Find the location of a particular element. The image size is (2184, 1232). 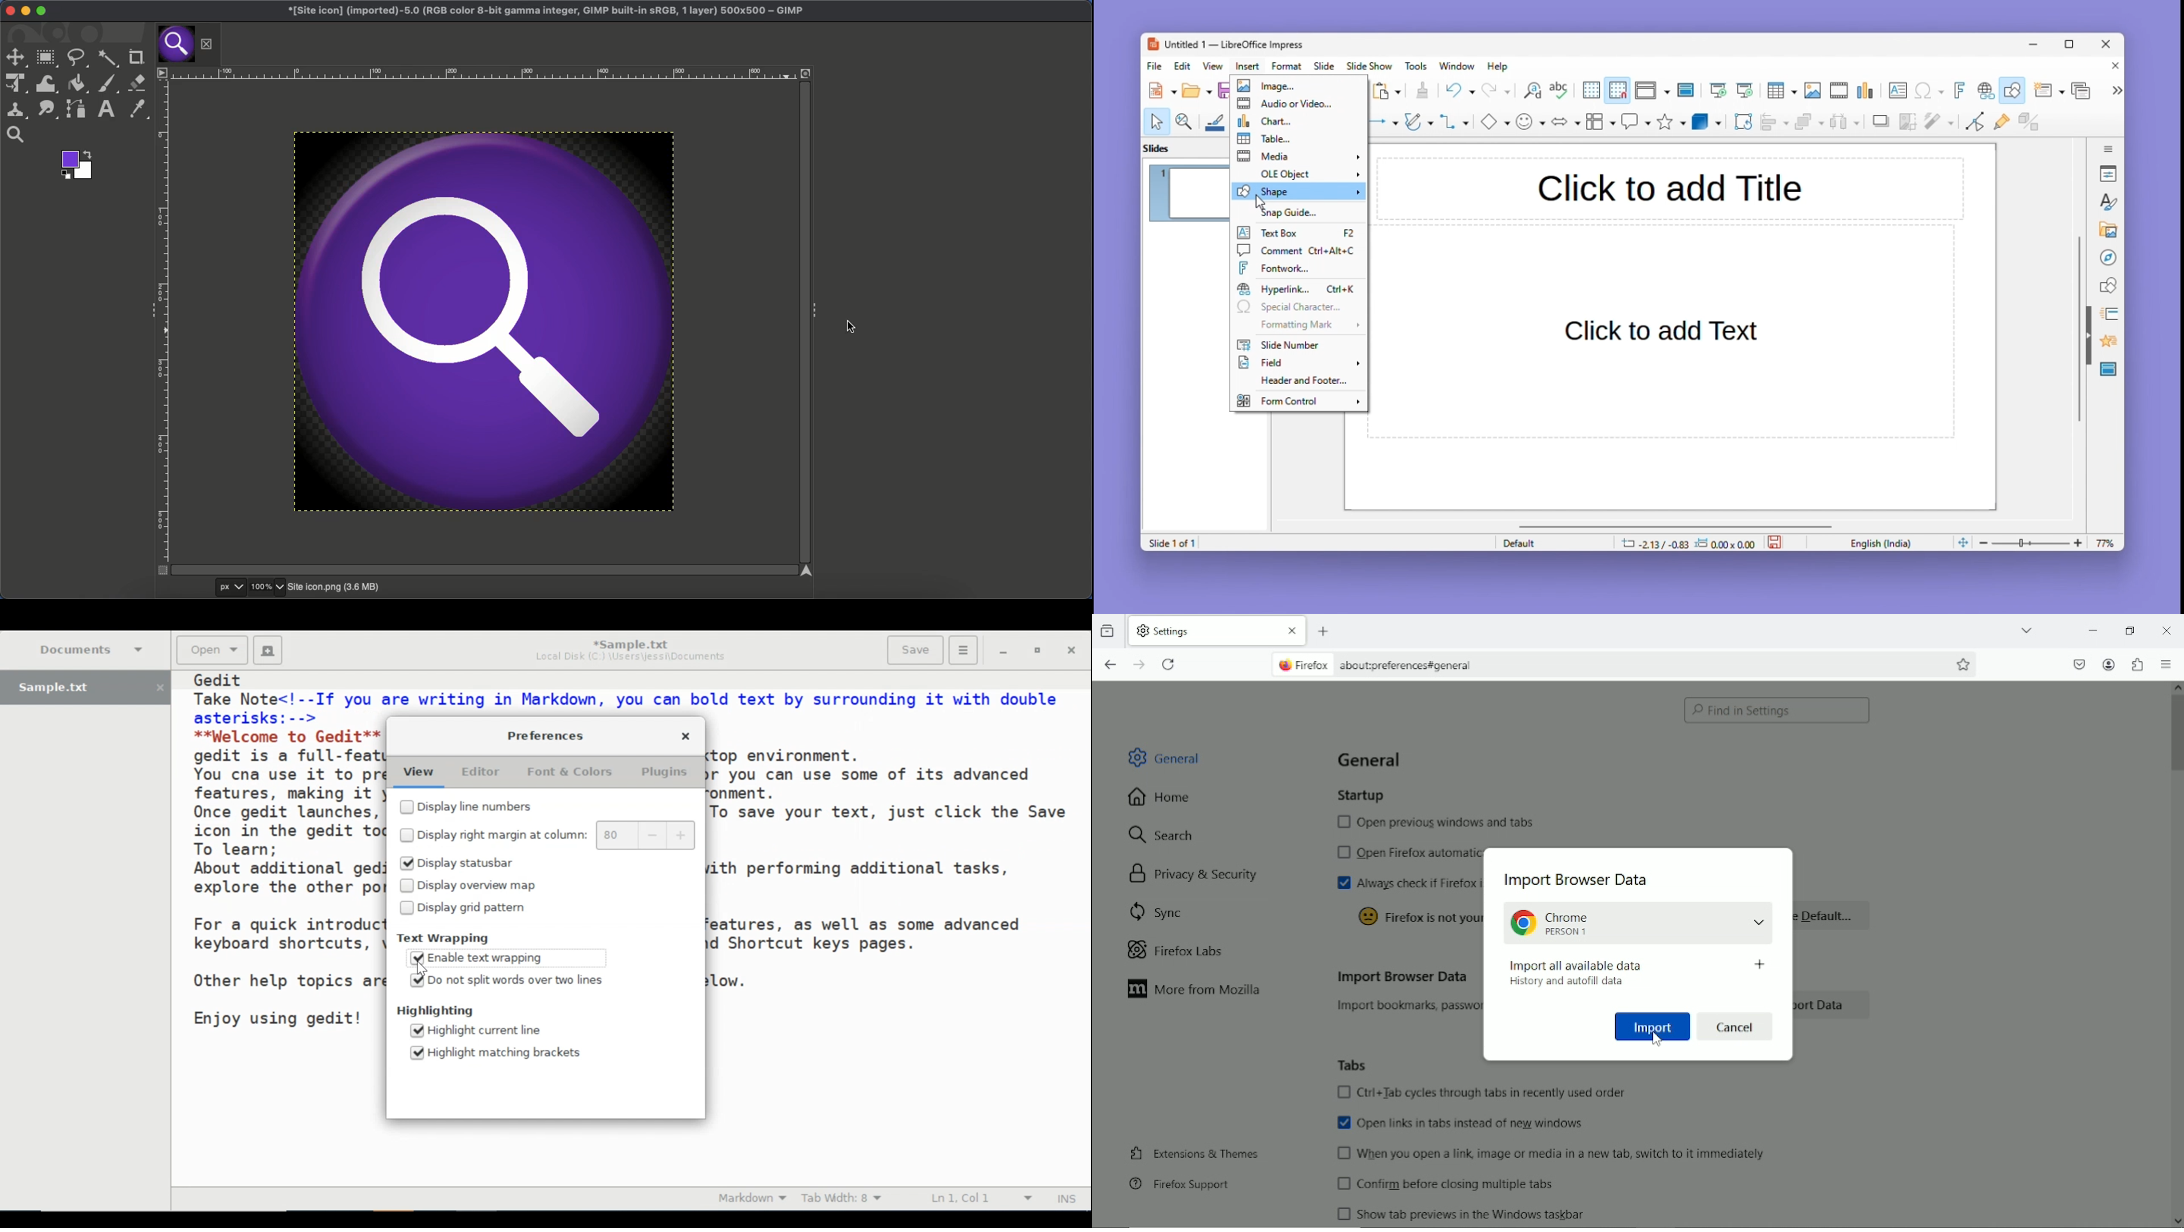

Restore down is located at coordinates (2130, 632).